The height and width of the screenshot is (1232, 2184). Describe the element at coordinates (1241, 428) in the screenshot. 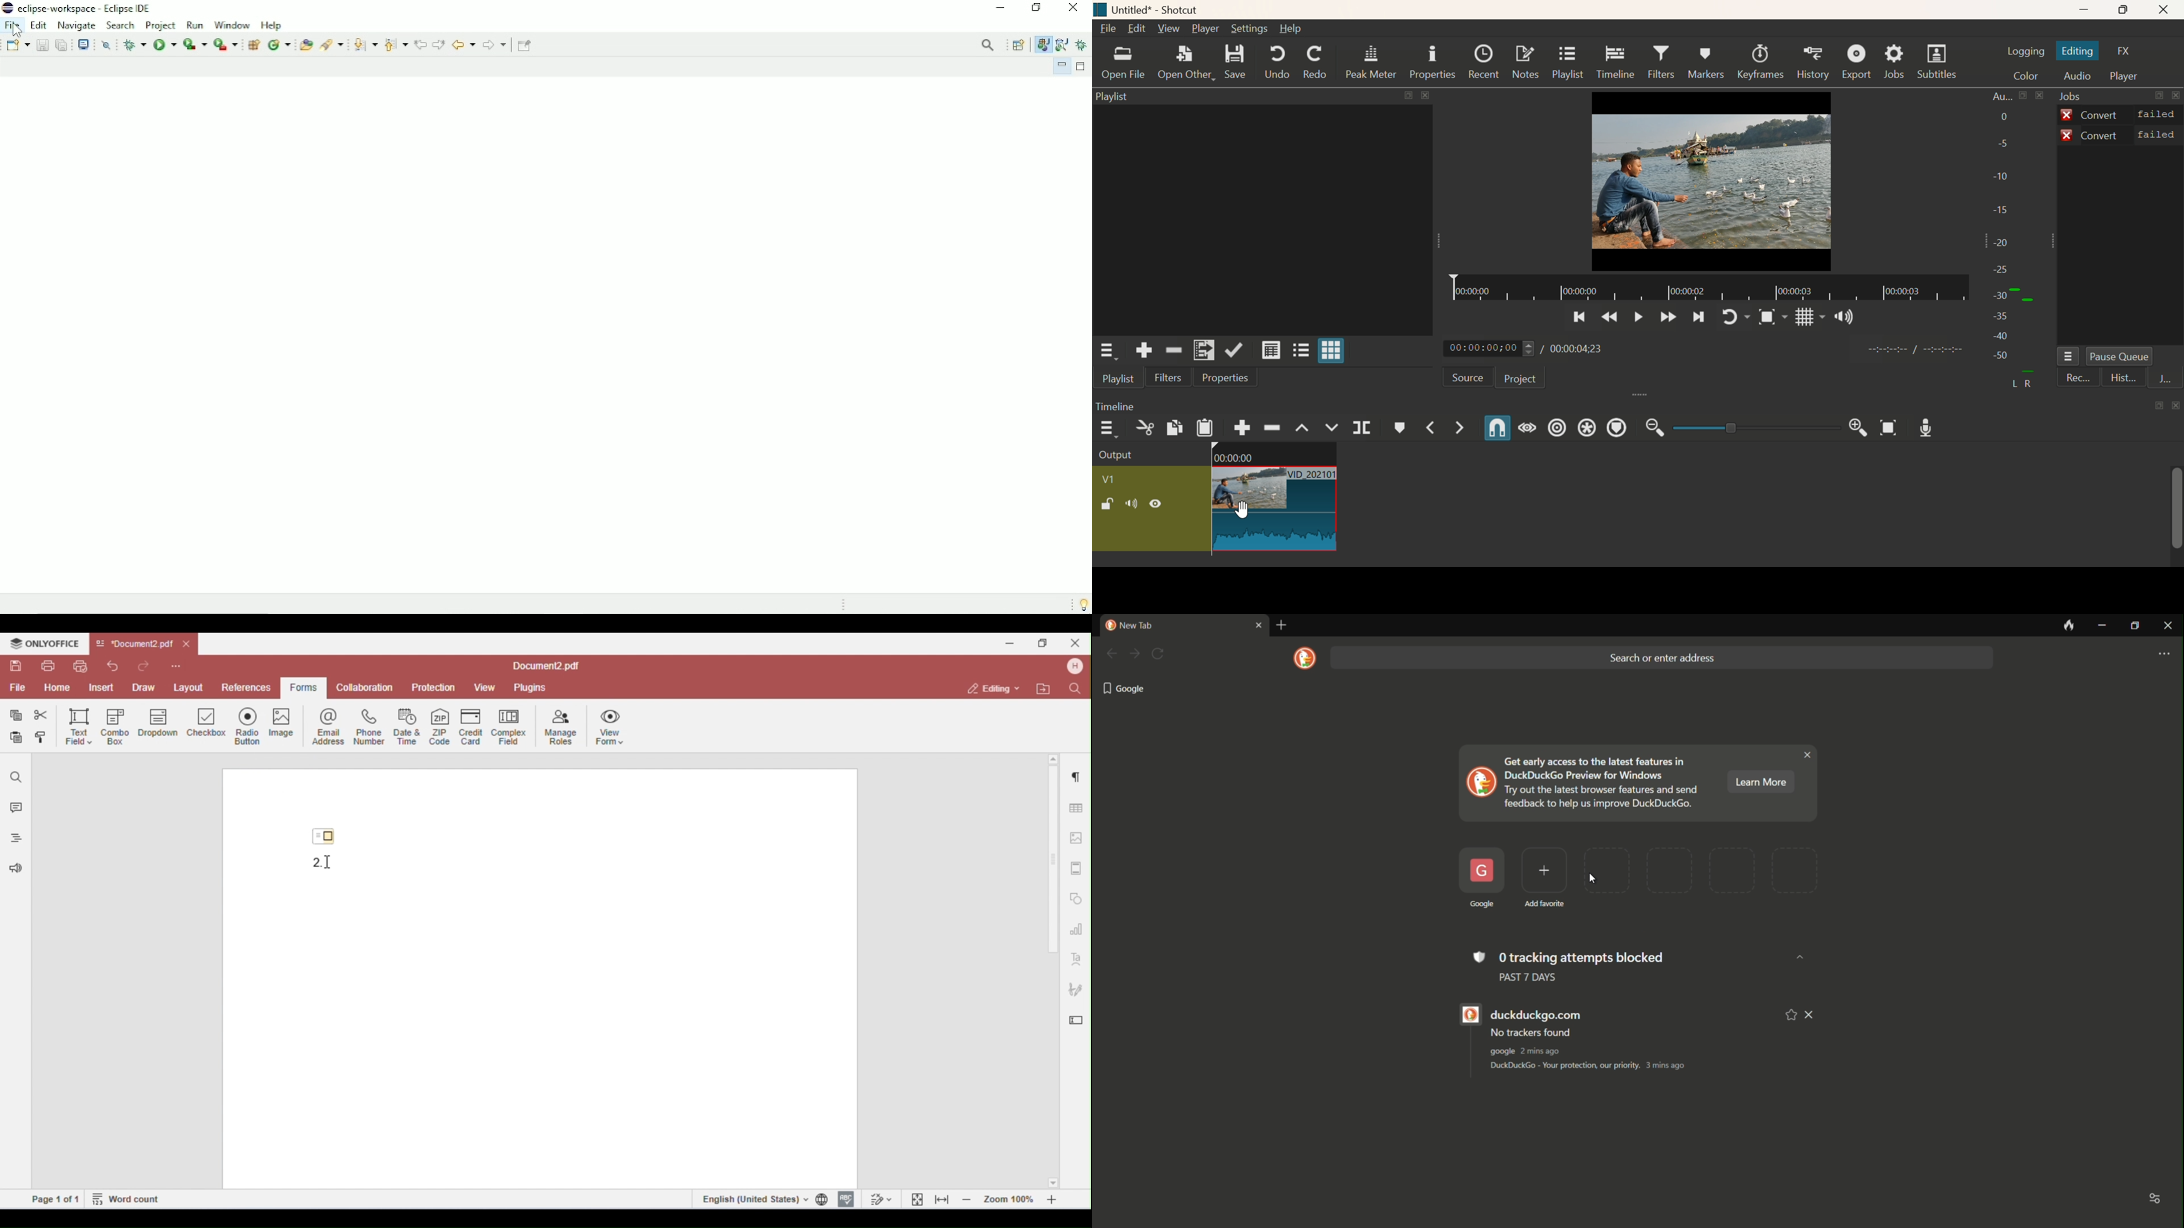

I see `Append` at that location.